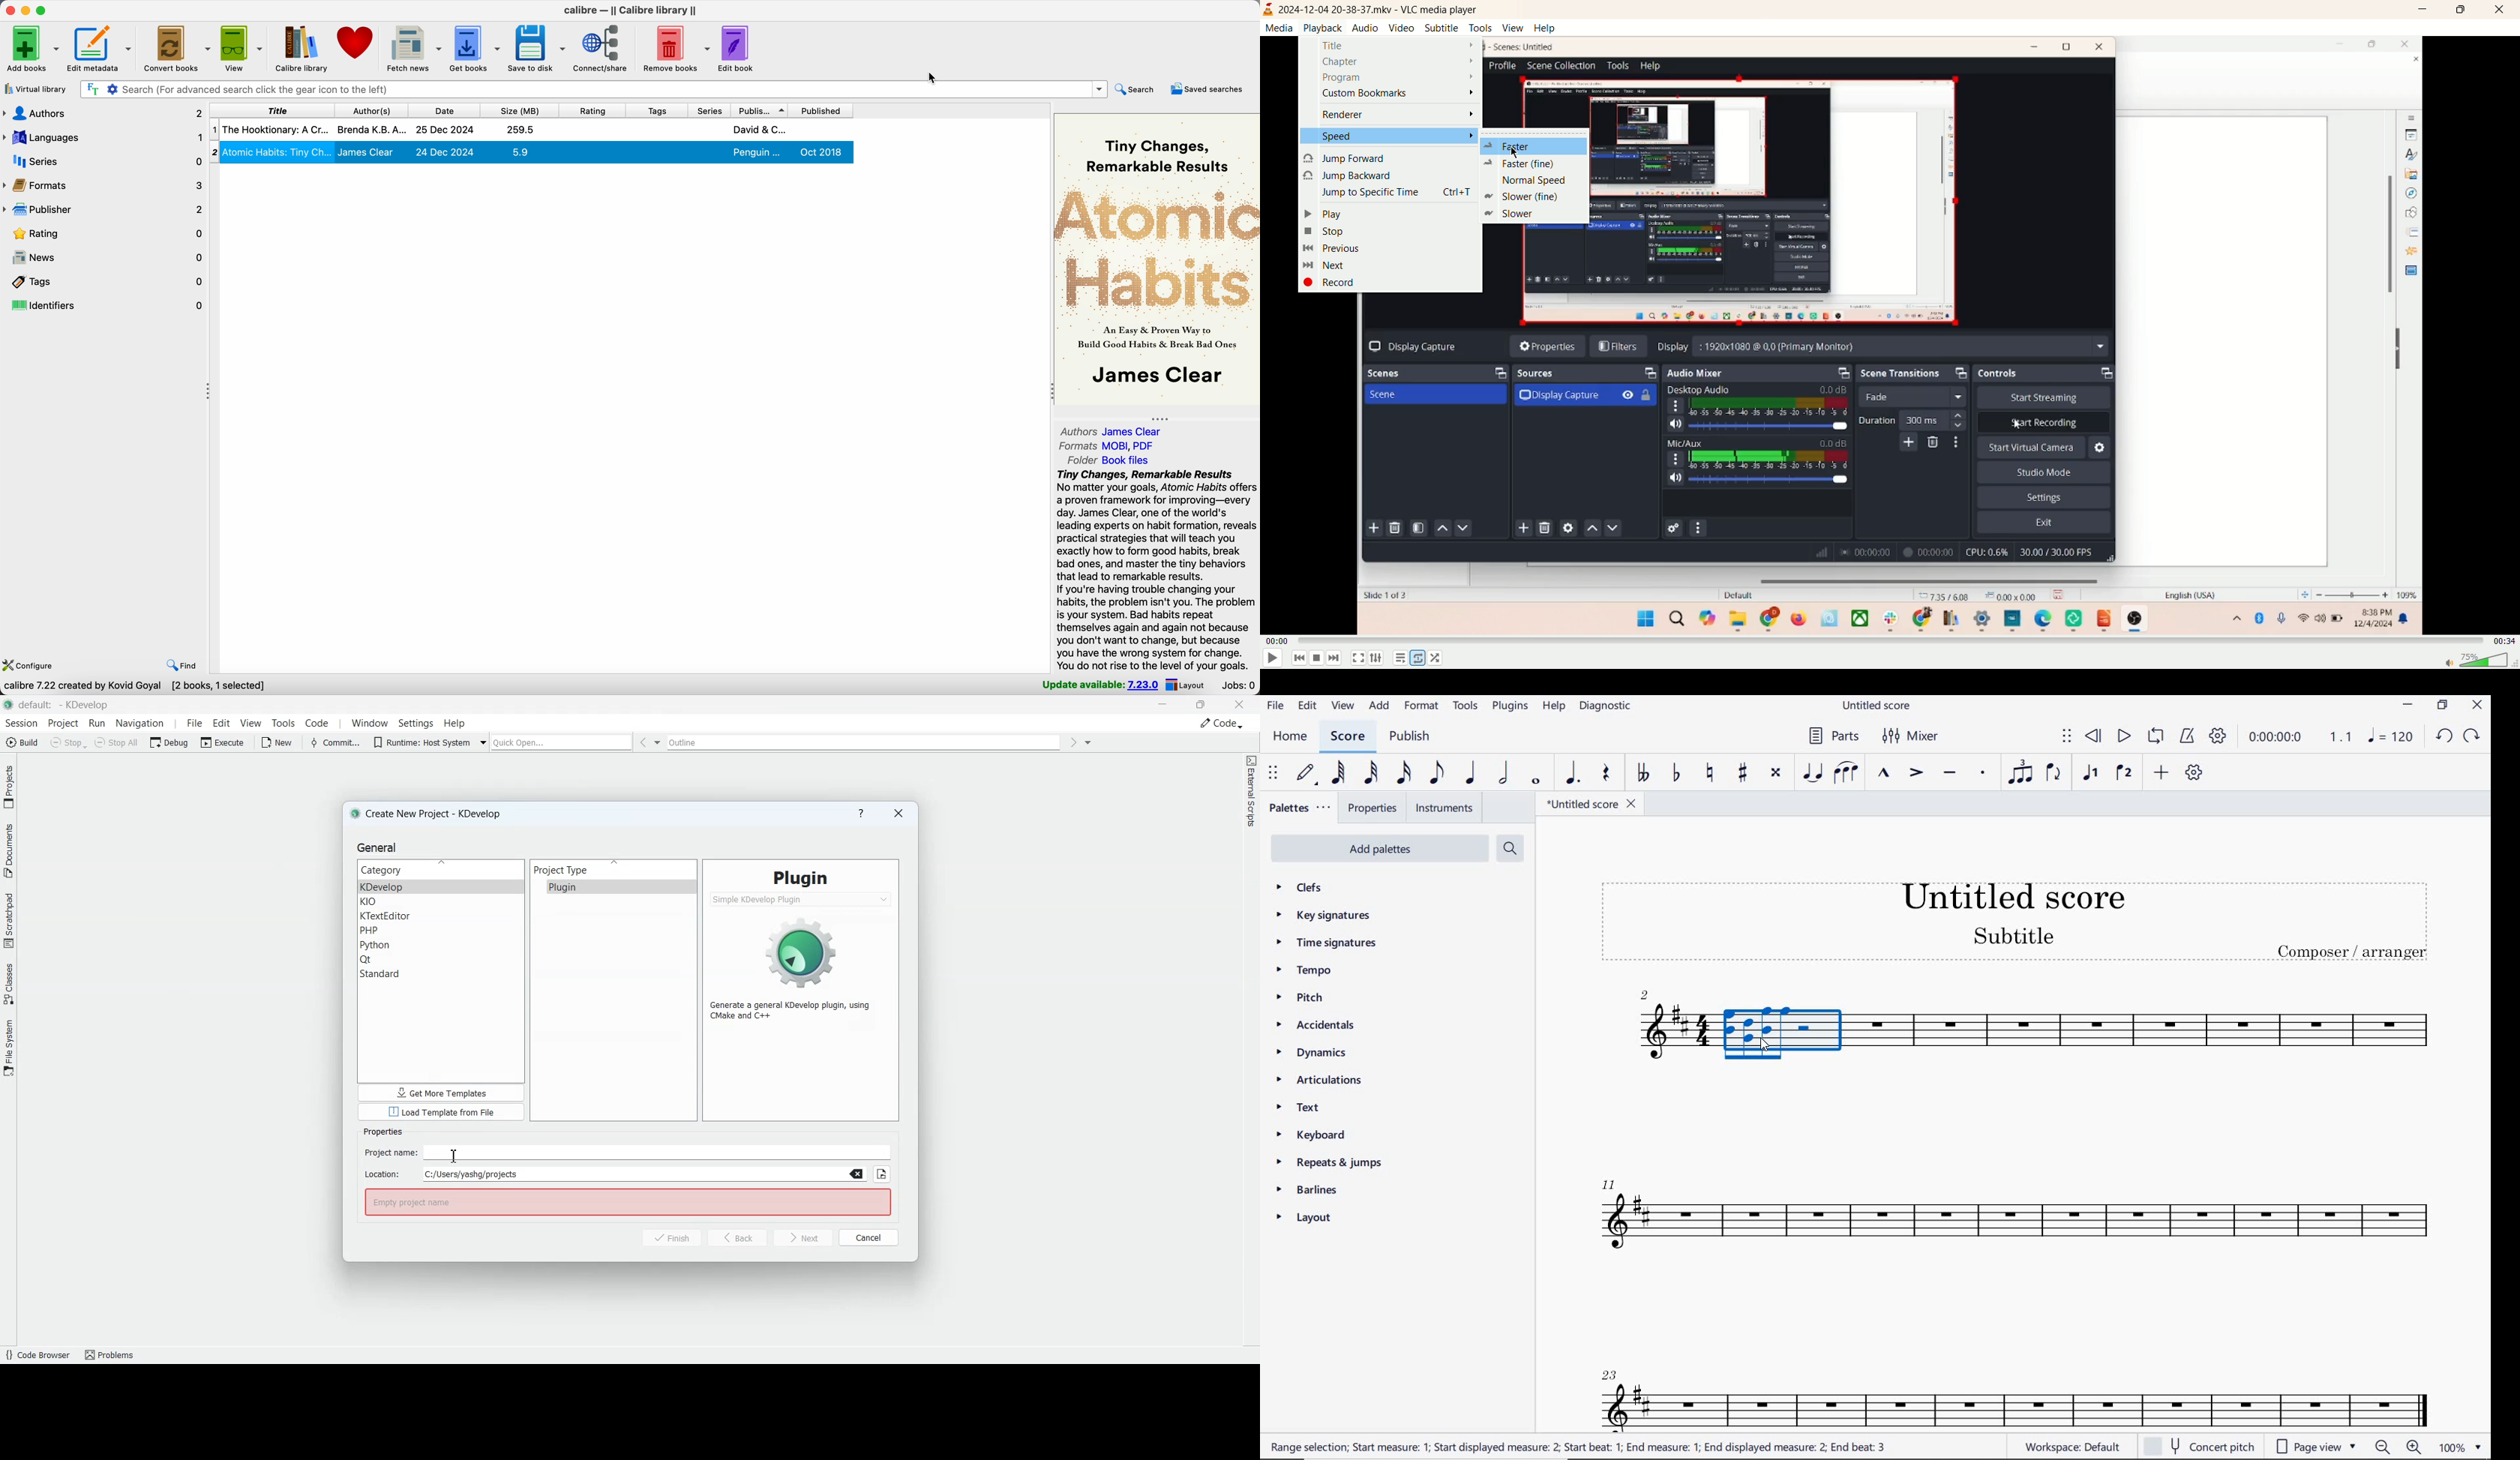 The image size is (2520, 1484). I want to click on Python, so click(442, 945).